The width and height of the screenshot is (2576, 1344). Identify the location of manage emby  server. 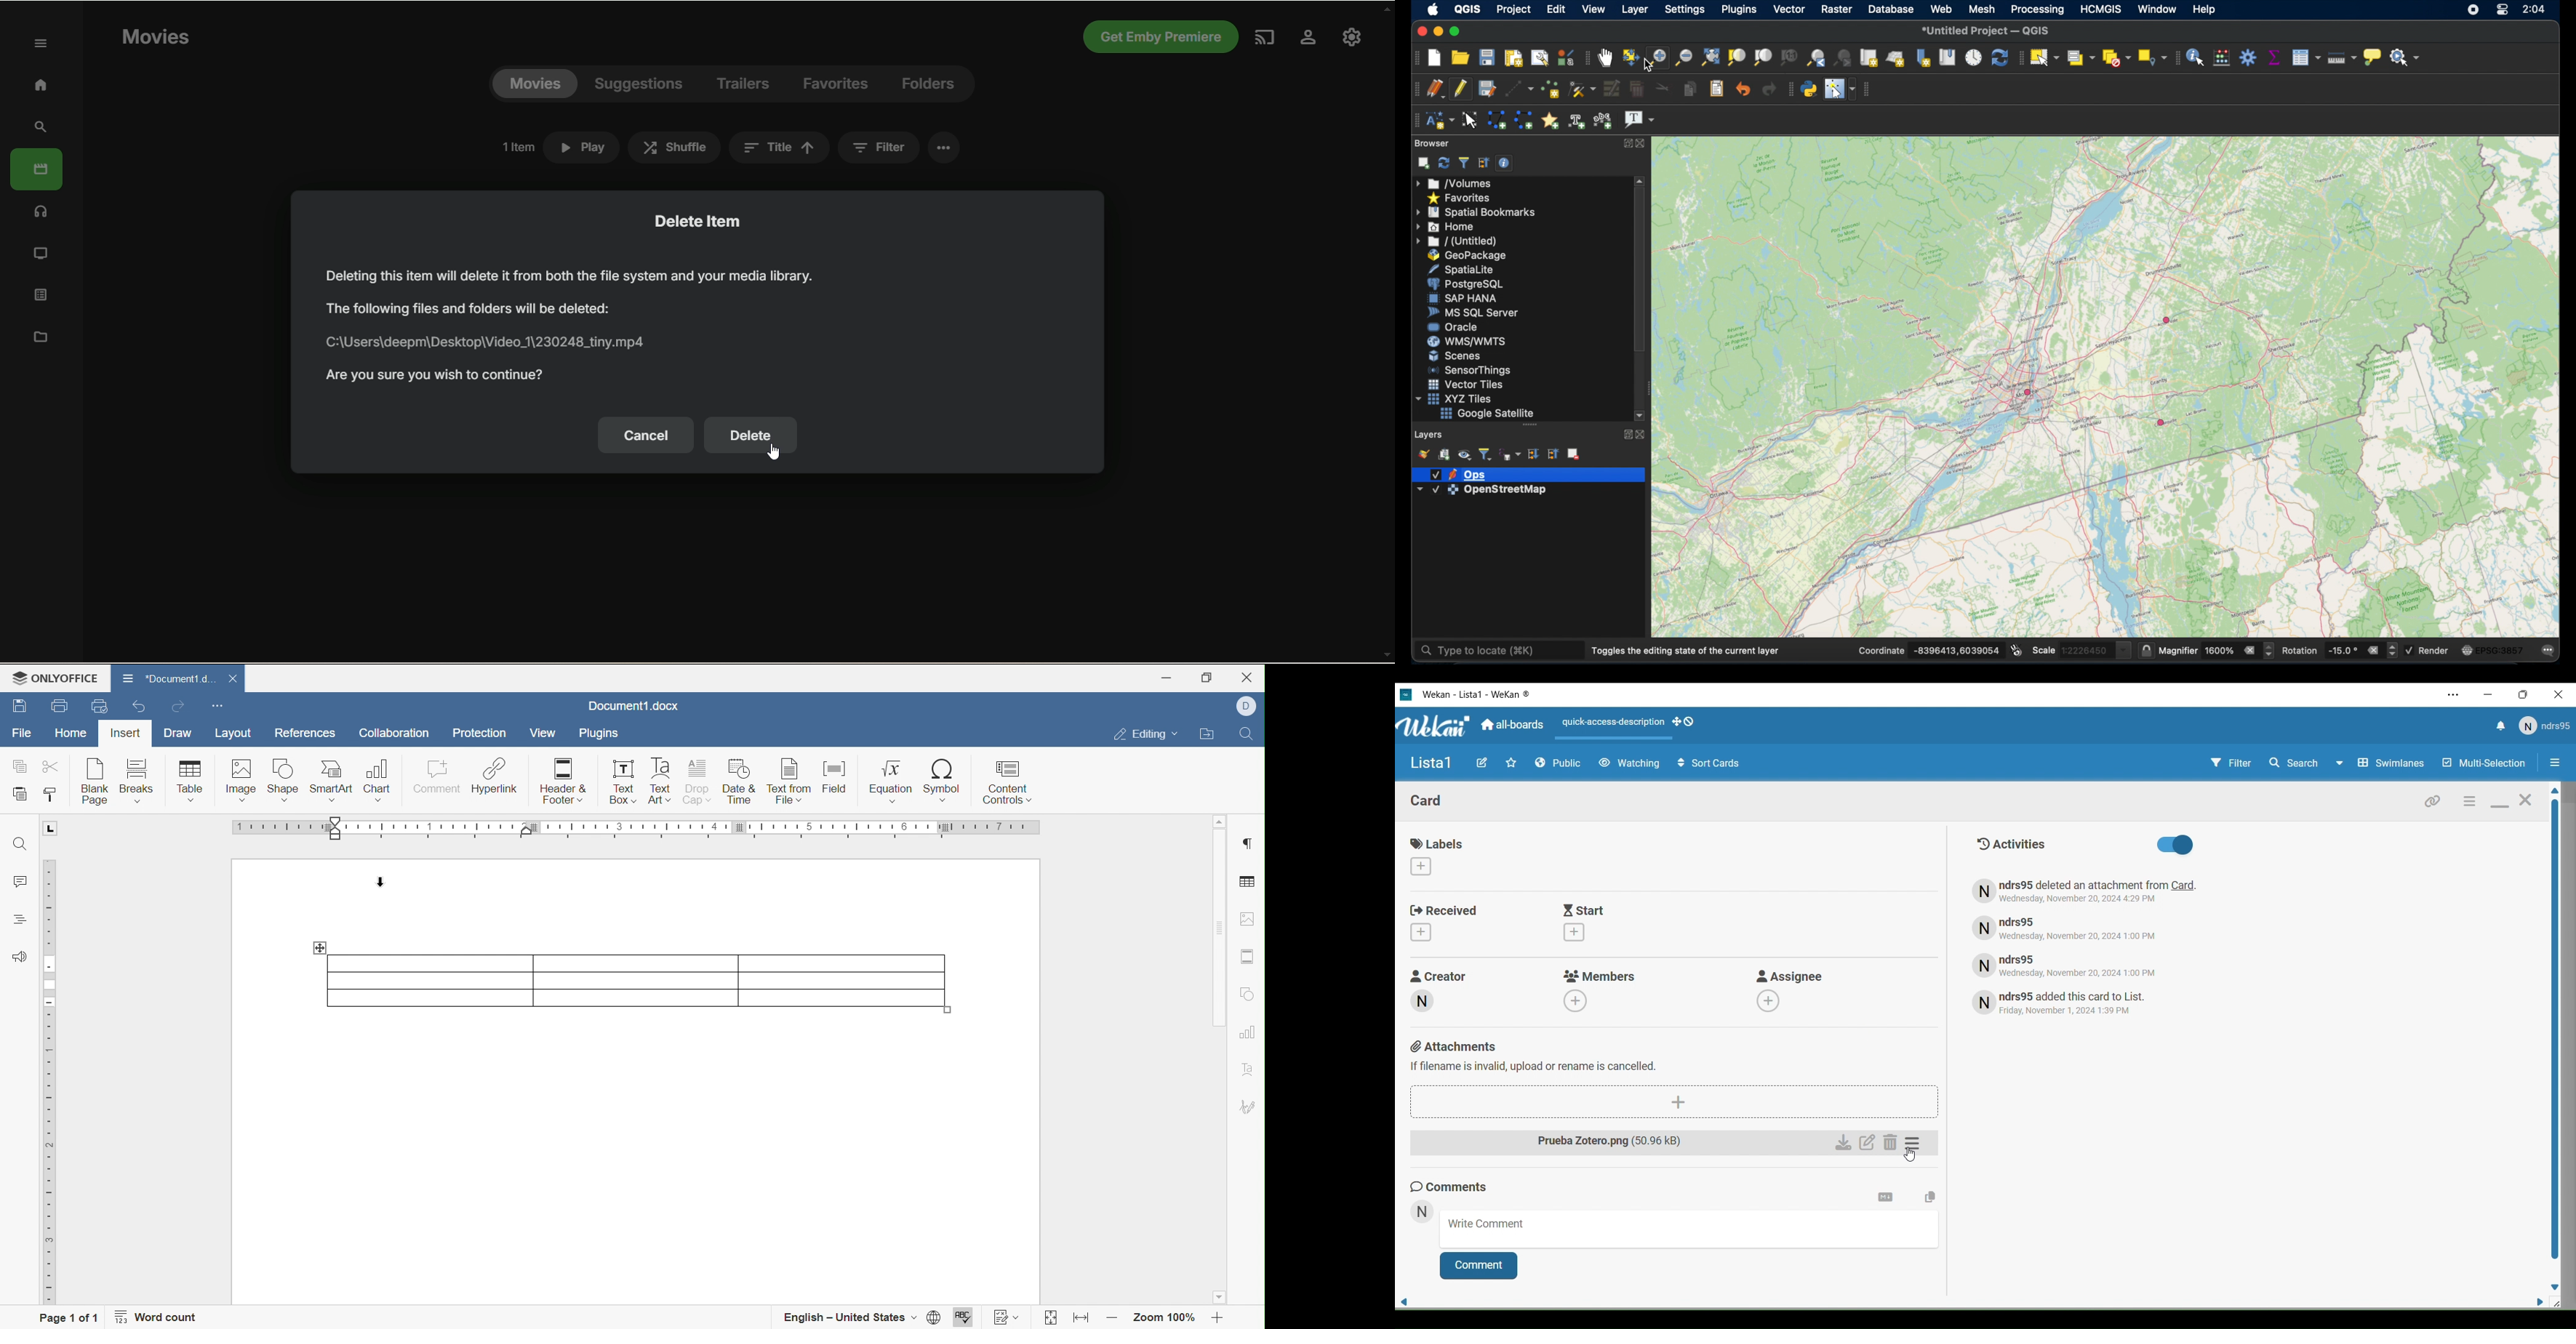
(1352, 36).